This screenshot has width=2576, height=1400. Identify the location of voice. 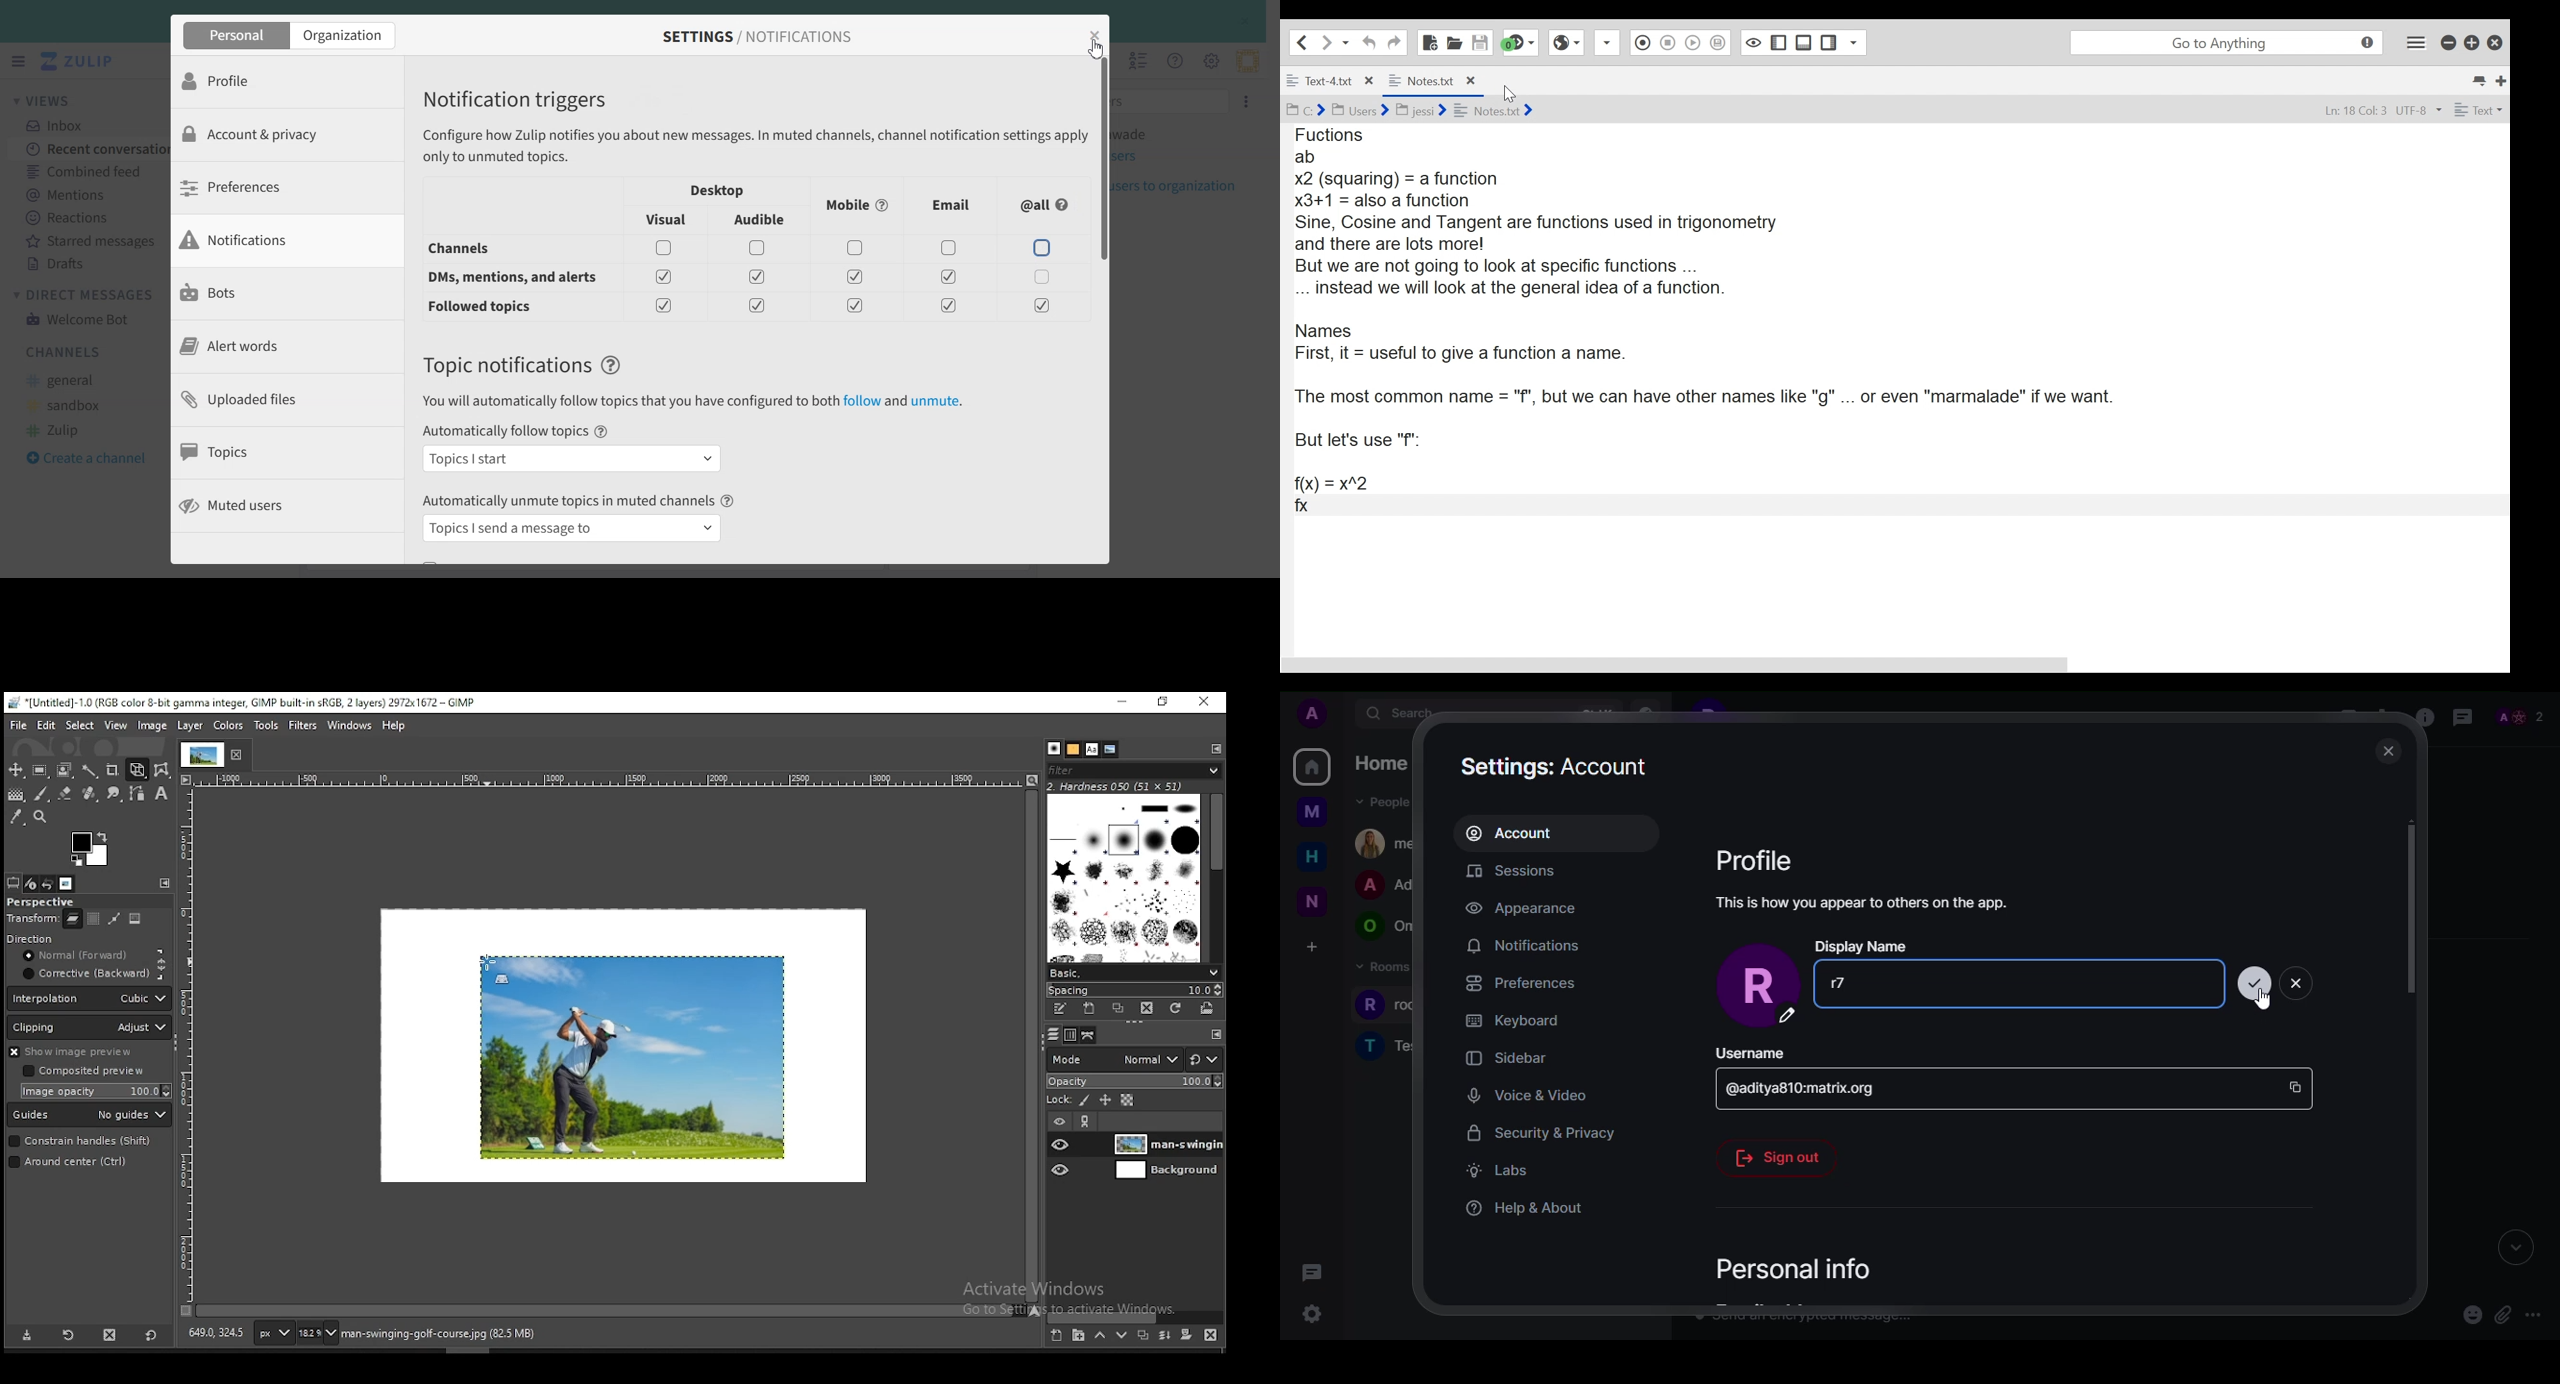
(1526, 1094).